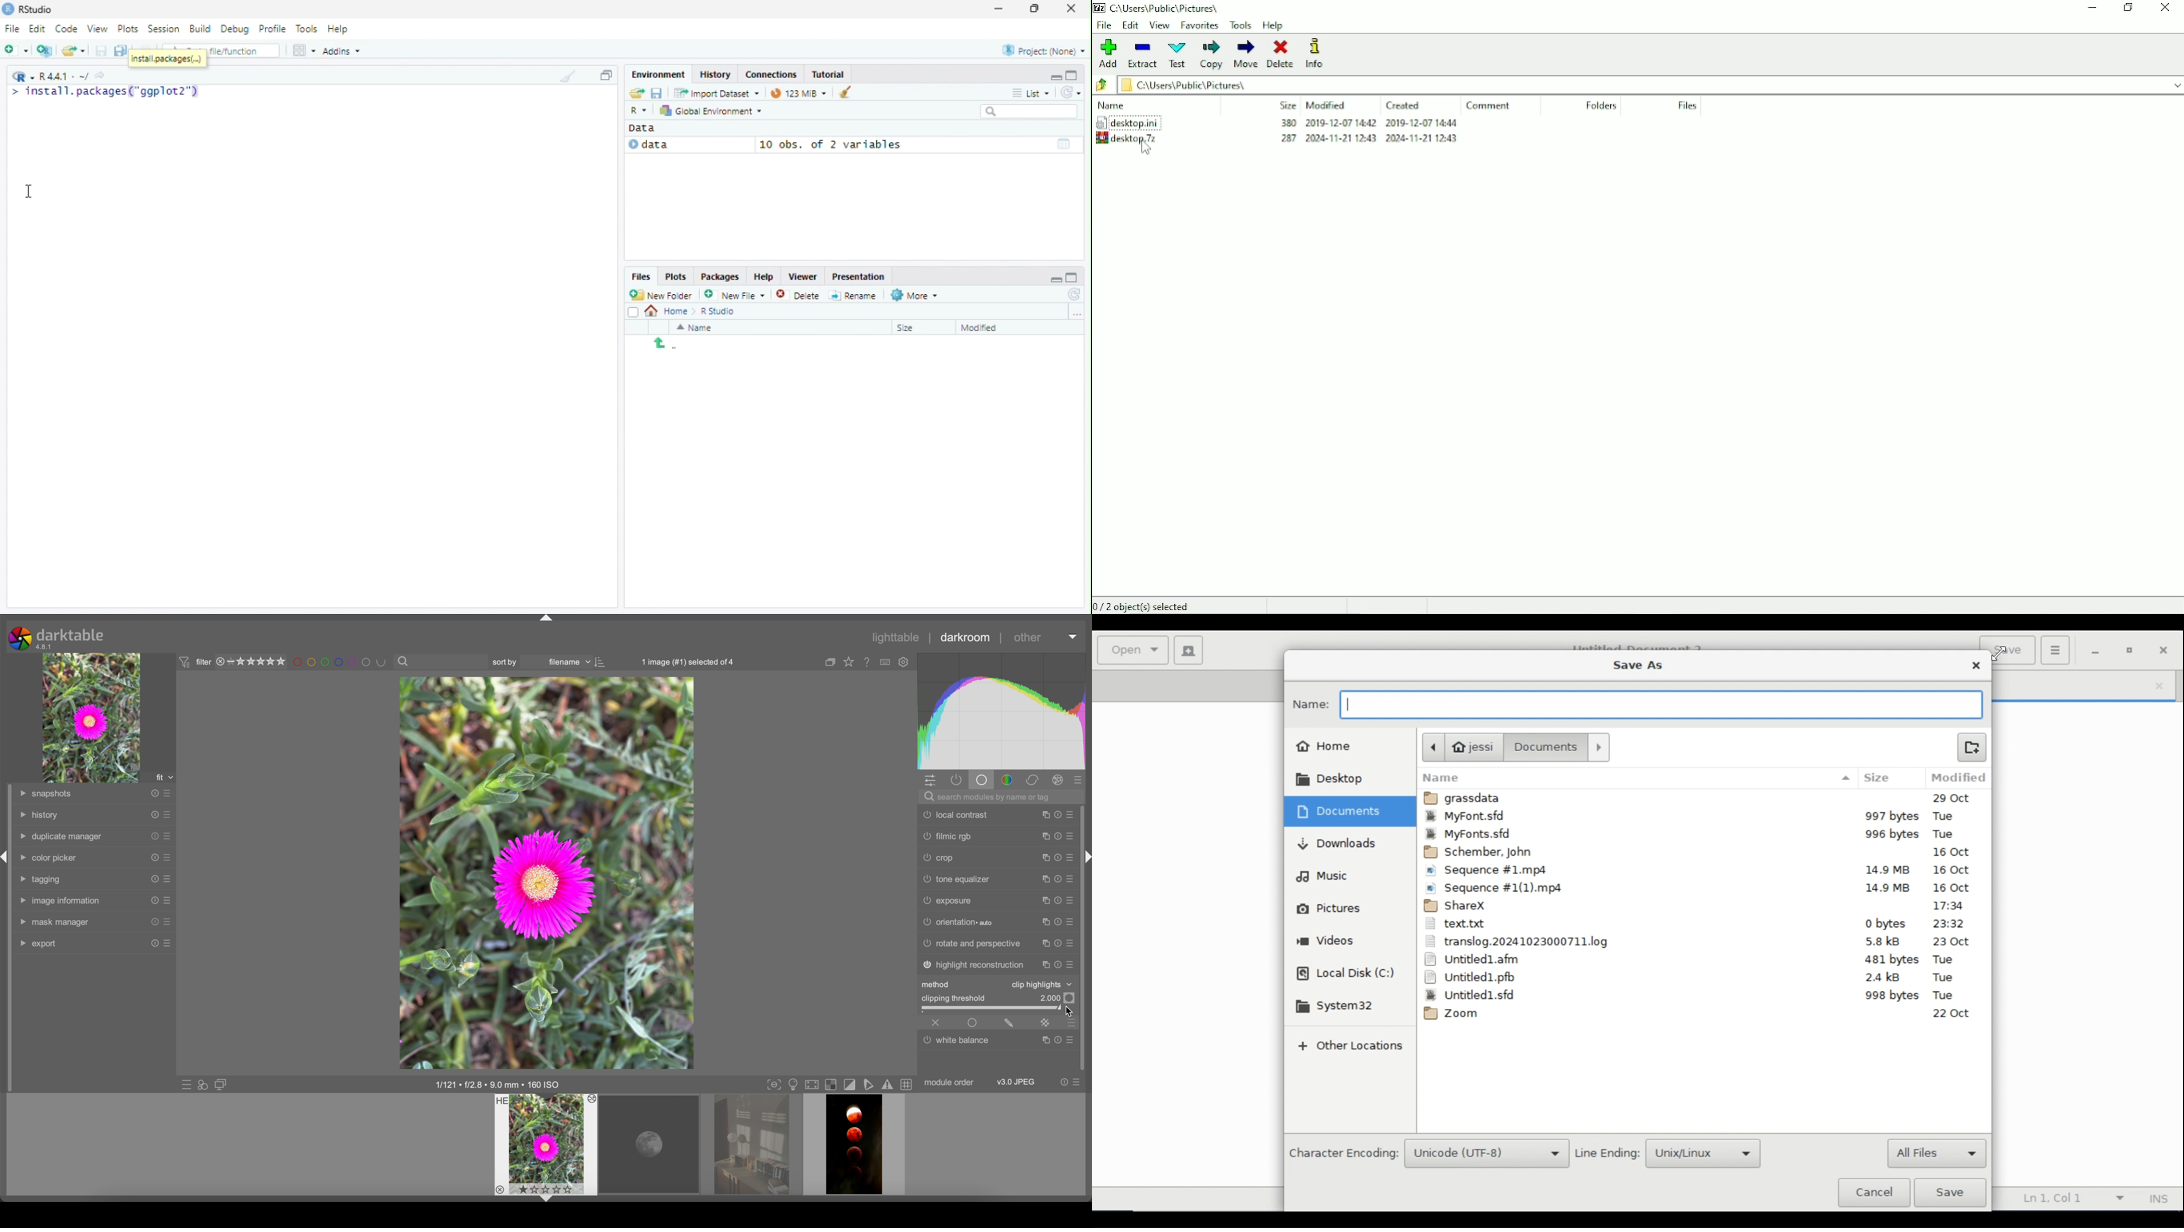 This screenshot has width=2184, height=1232. I want to click on cursor, so click(1070, 1014).